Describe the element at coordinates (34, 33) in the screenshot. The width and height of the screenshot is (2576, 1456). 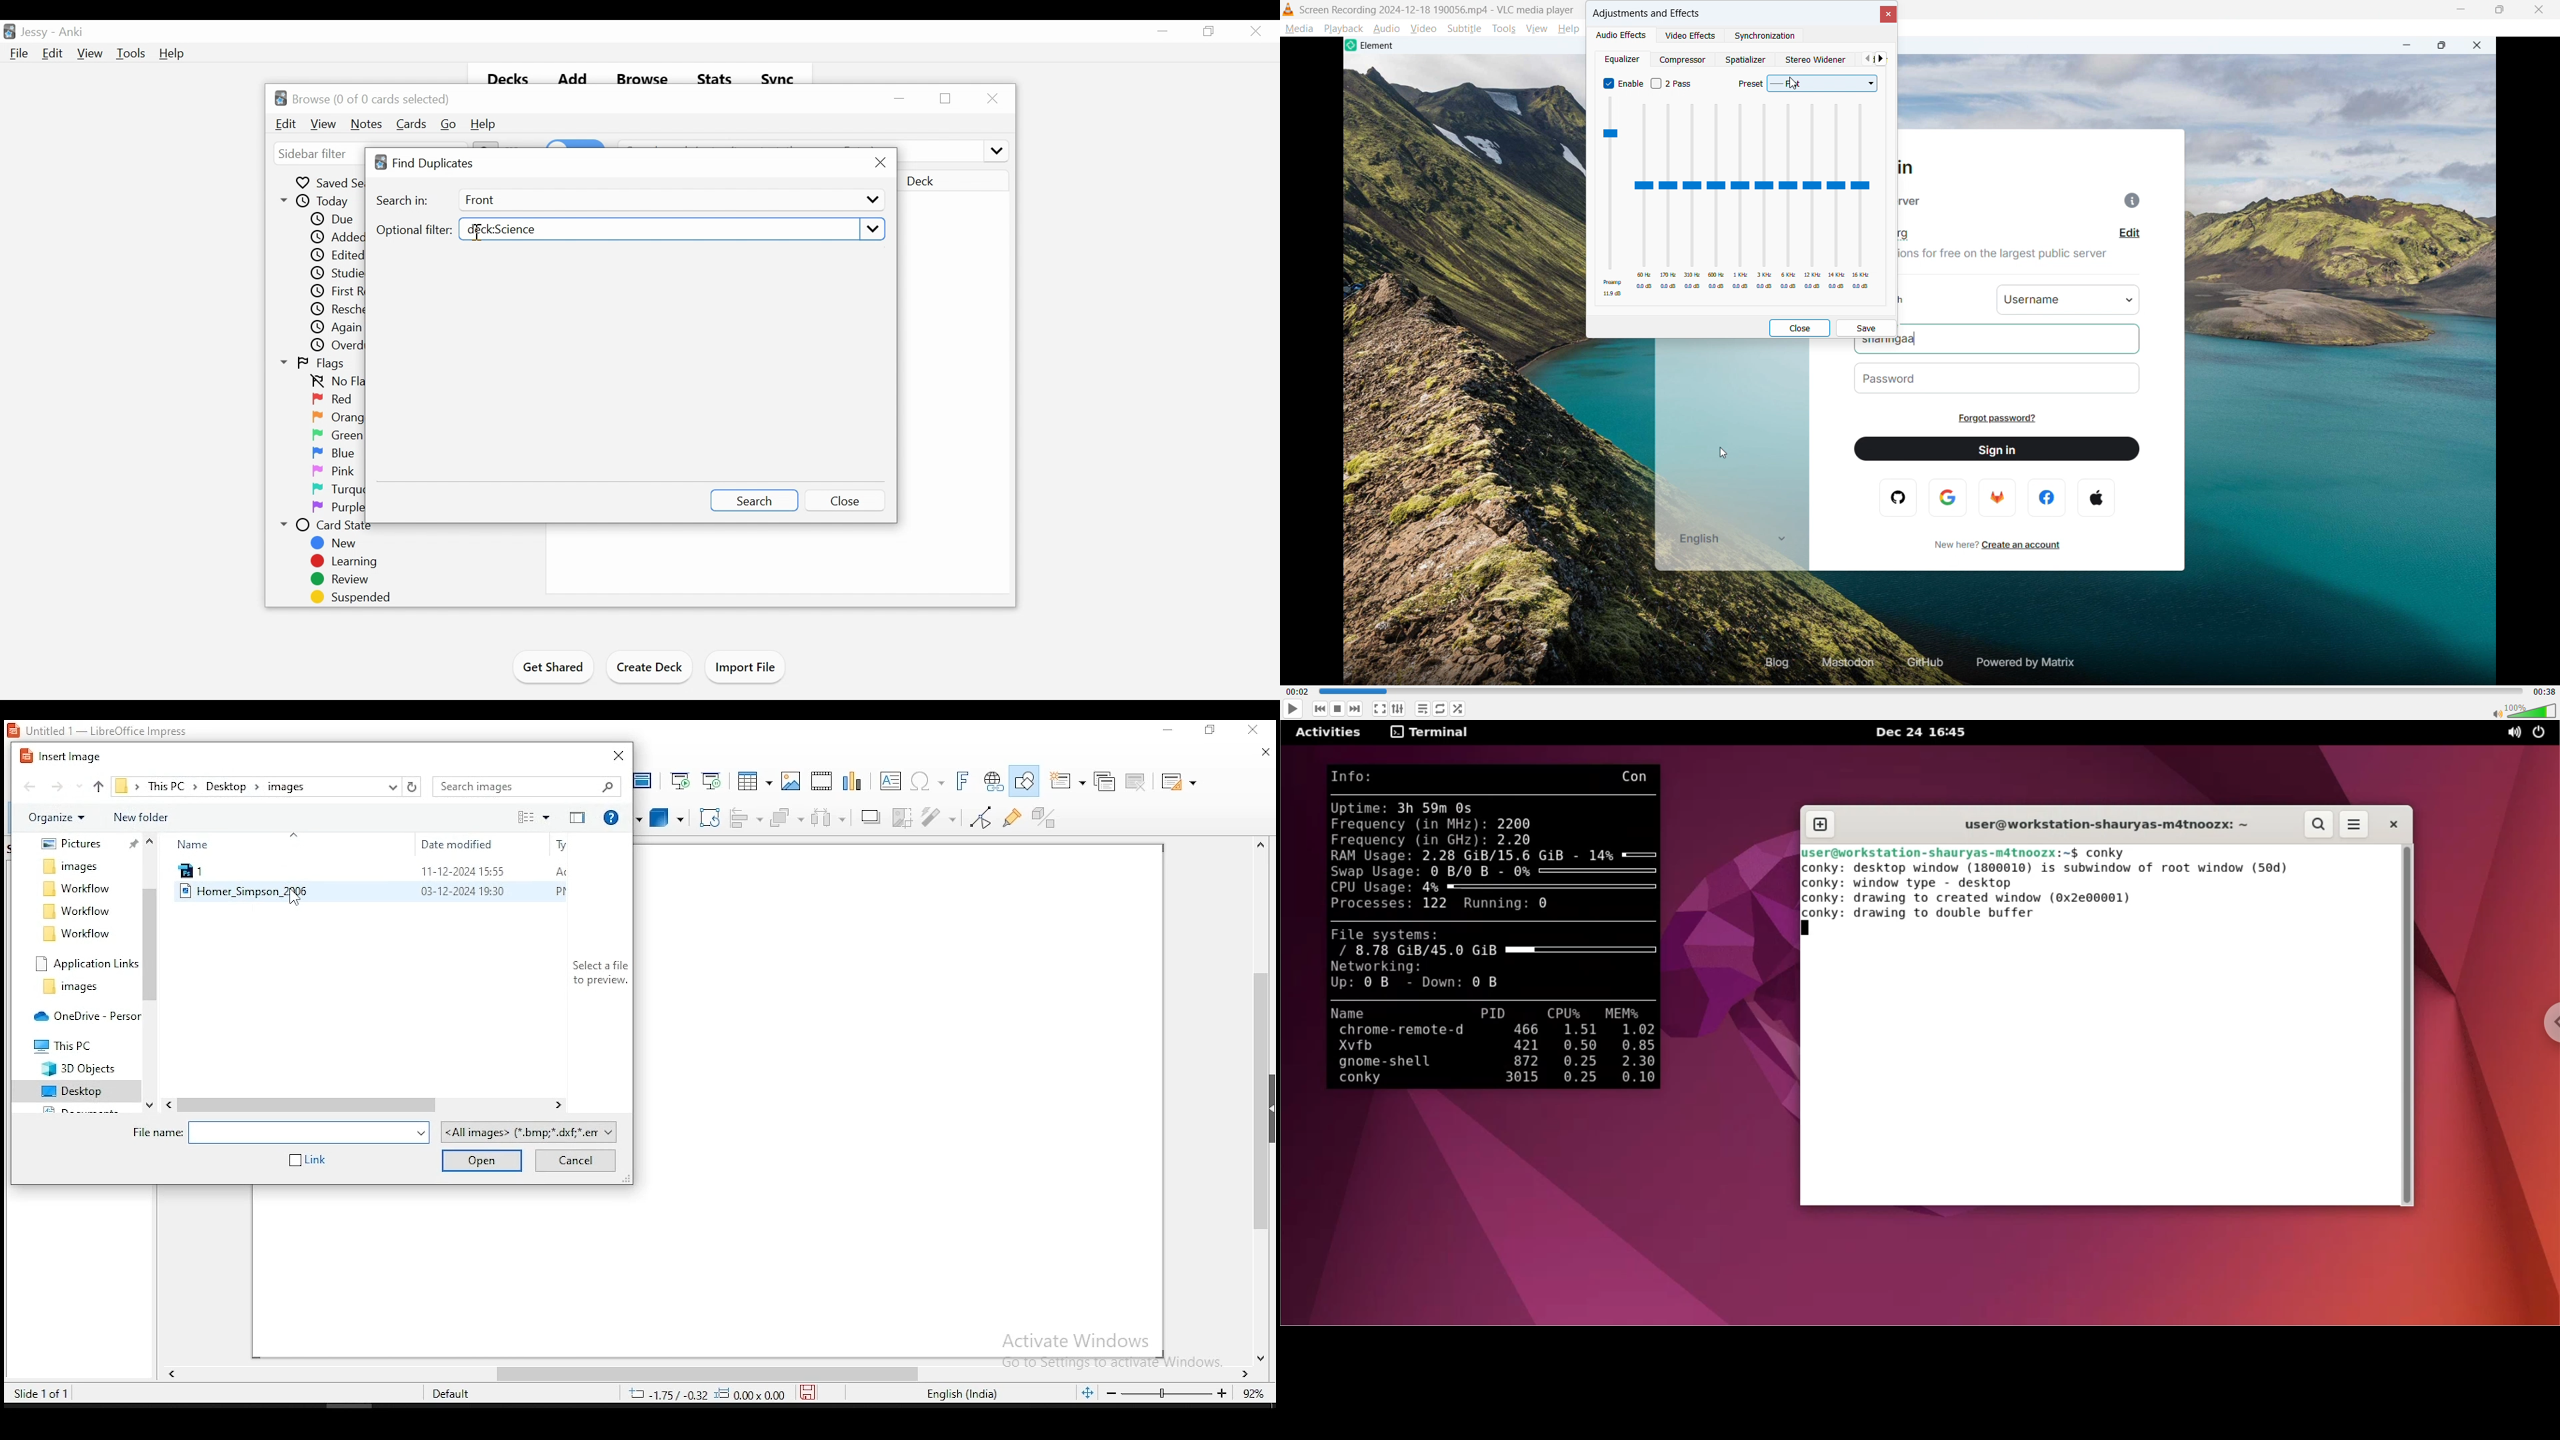
I see `User Profile` at that location.